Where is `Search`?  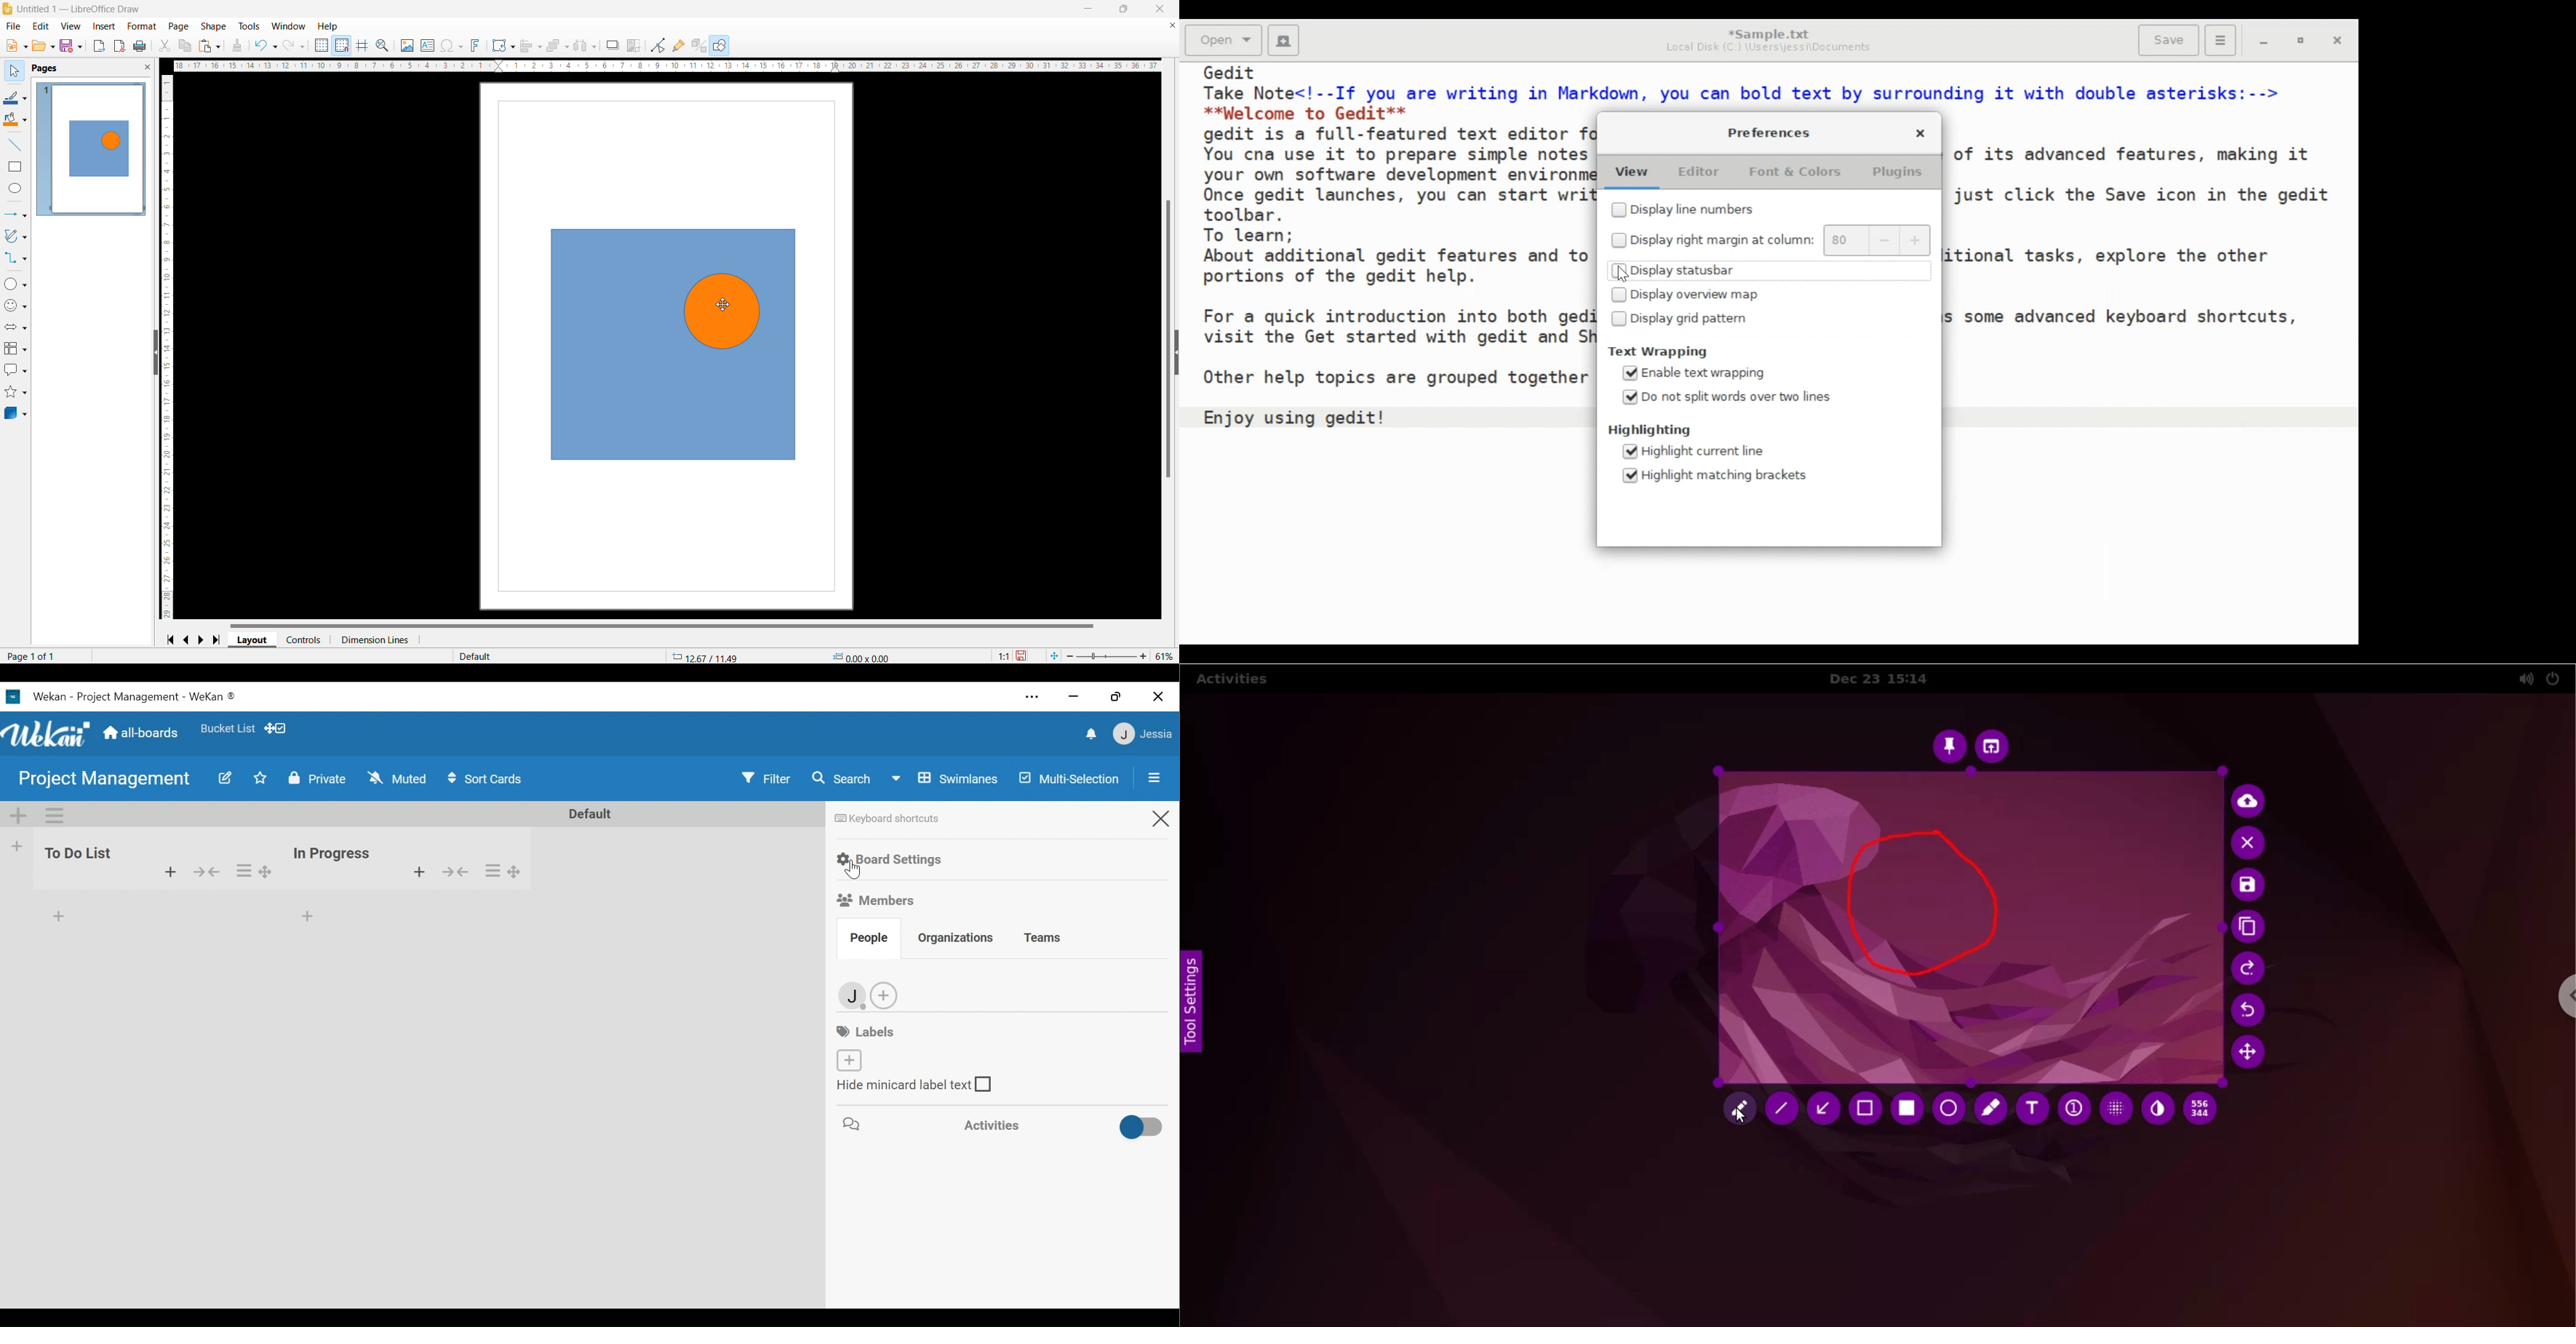 Search is located at coordinates (846, 778).